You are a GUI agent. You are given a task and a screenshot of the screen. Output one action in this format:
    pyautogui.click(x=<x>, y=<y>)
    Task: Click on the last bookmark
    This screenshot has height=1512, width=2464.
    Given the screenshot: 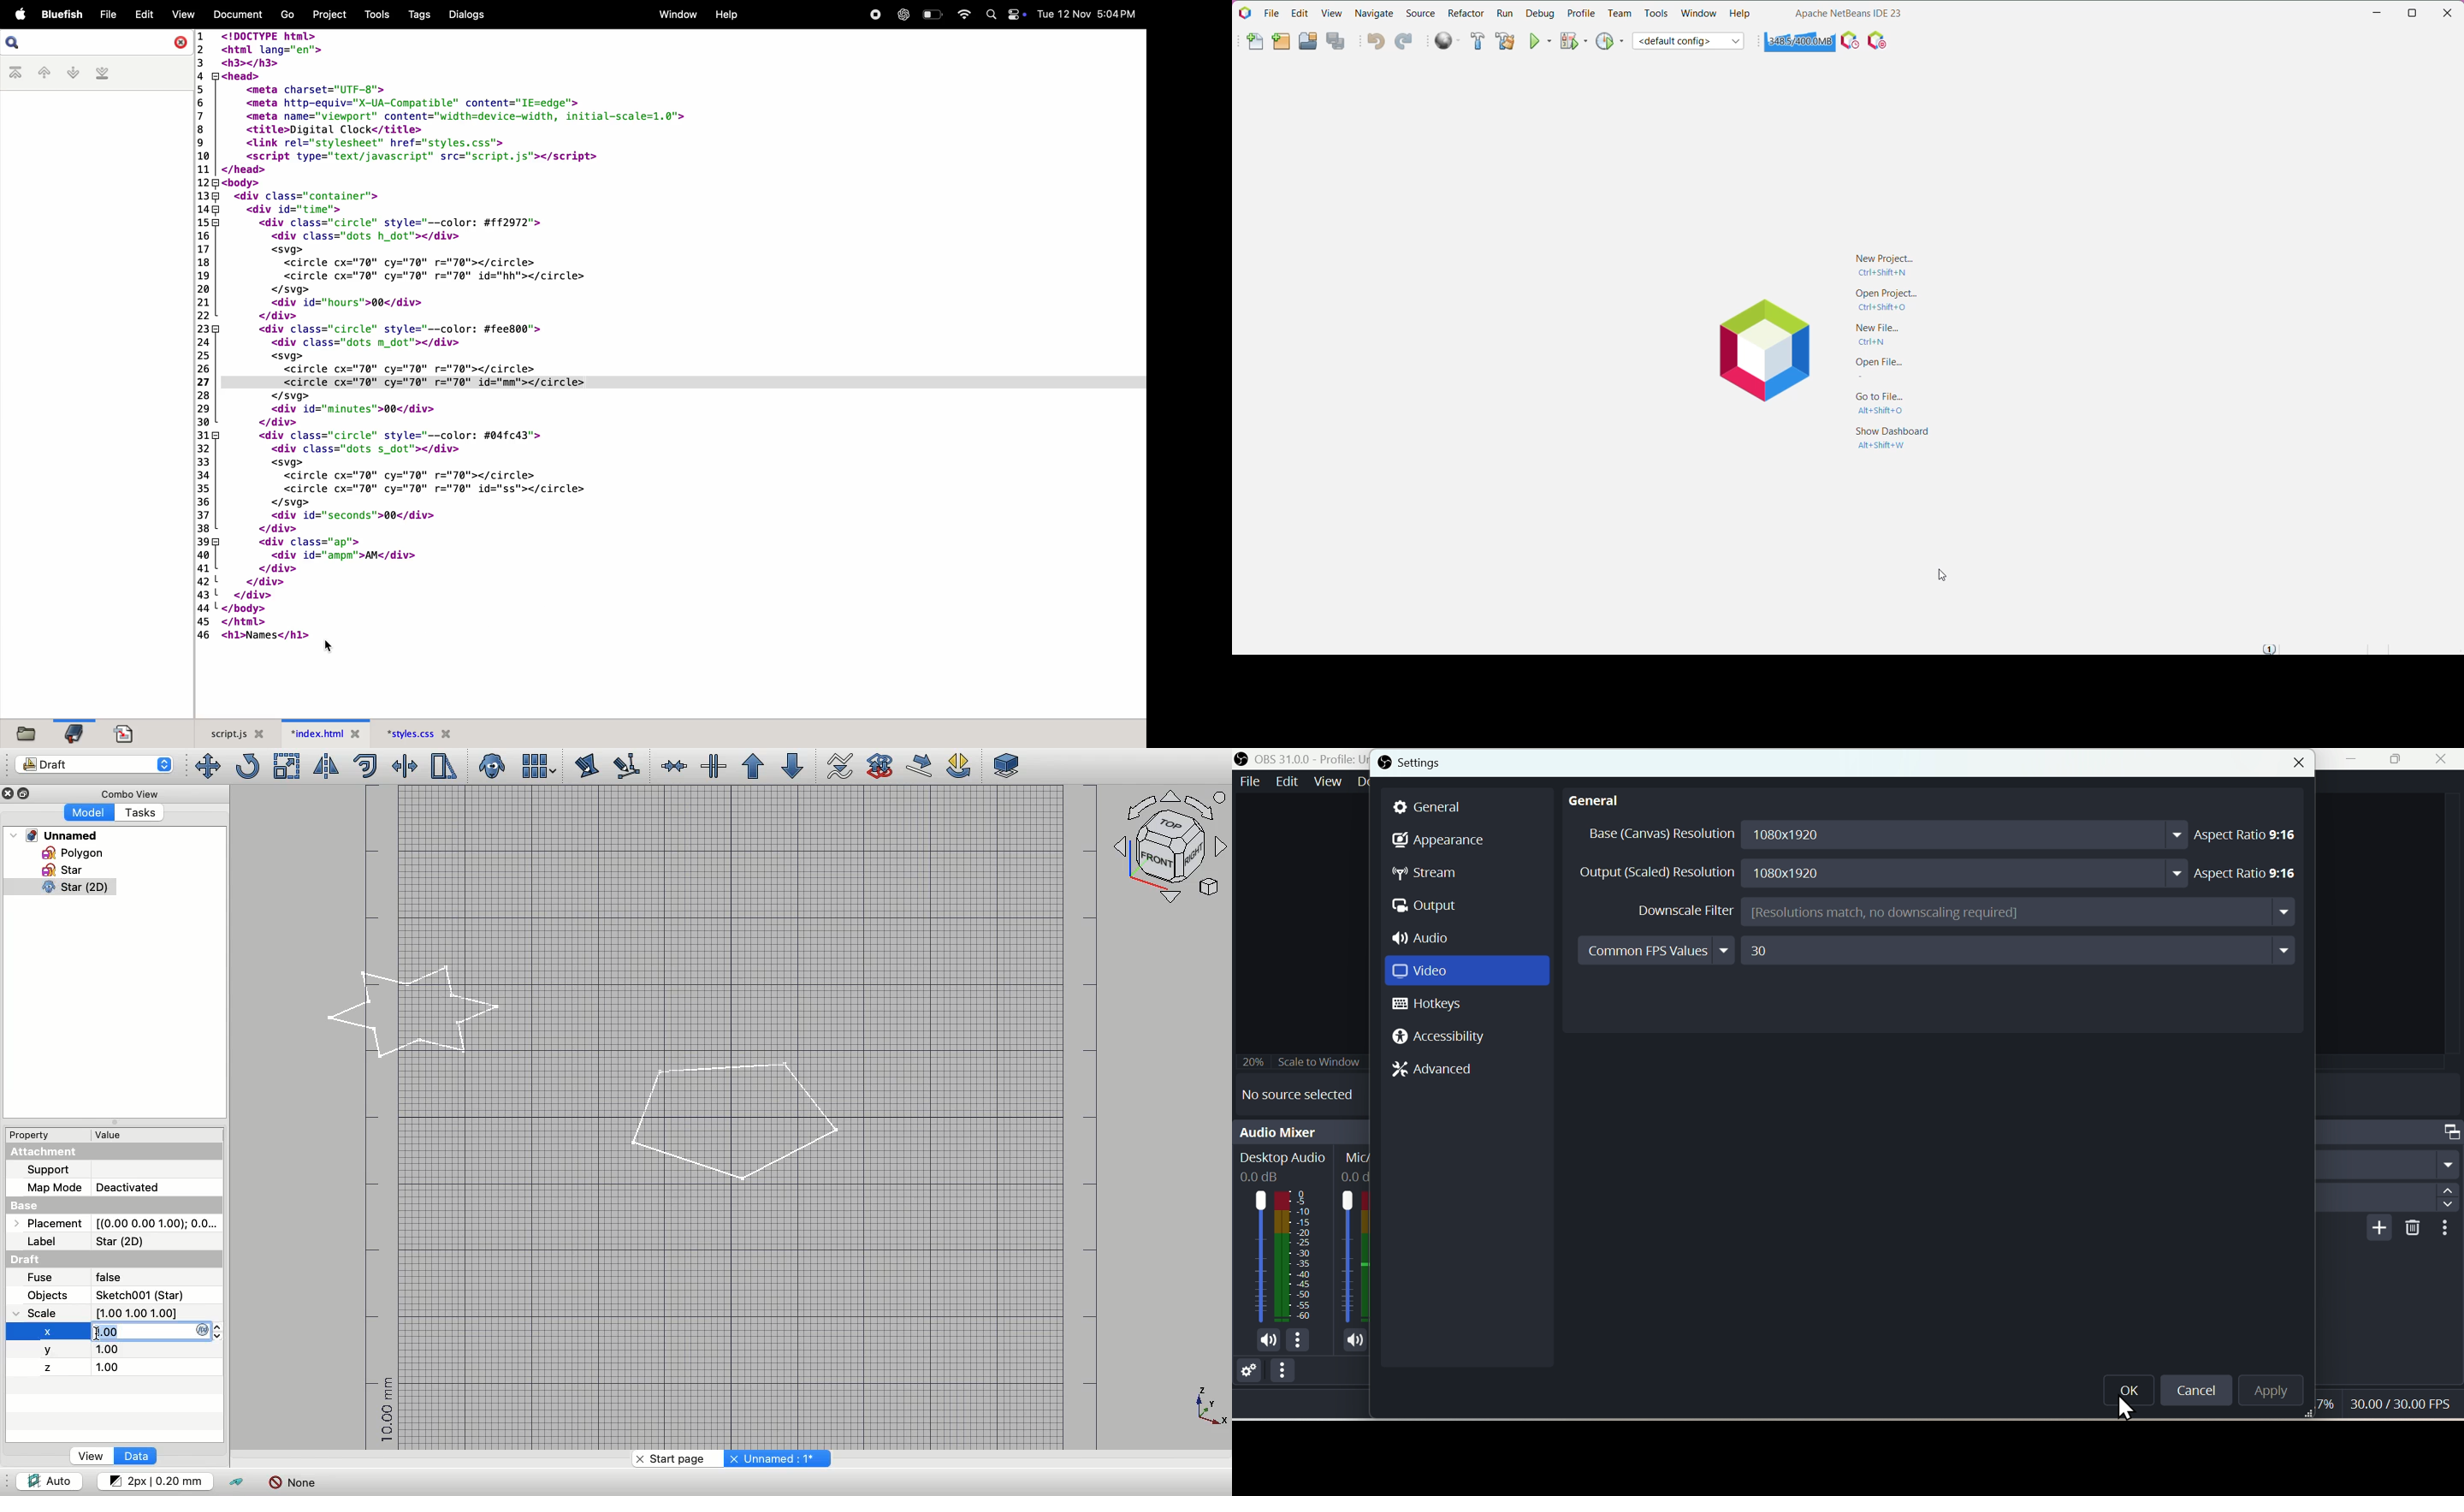 What is the action you would take?
    pyautogui.click(x=102, y=73)
    